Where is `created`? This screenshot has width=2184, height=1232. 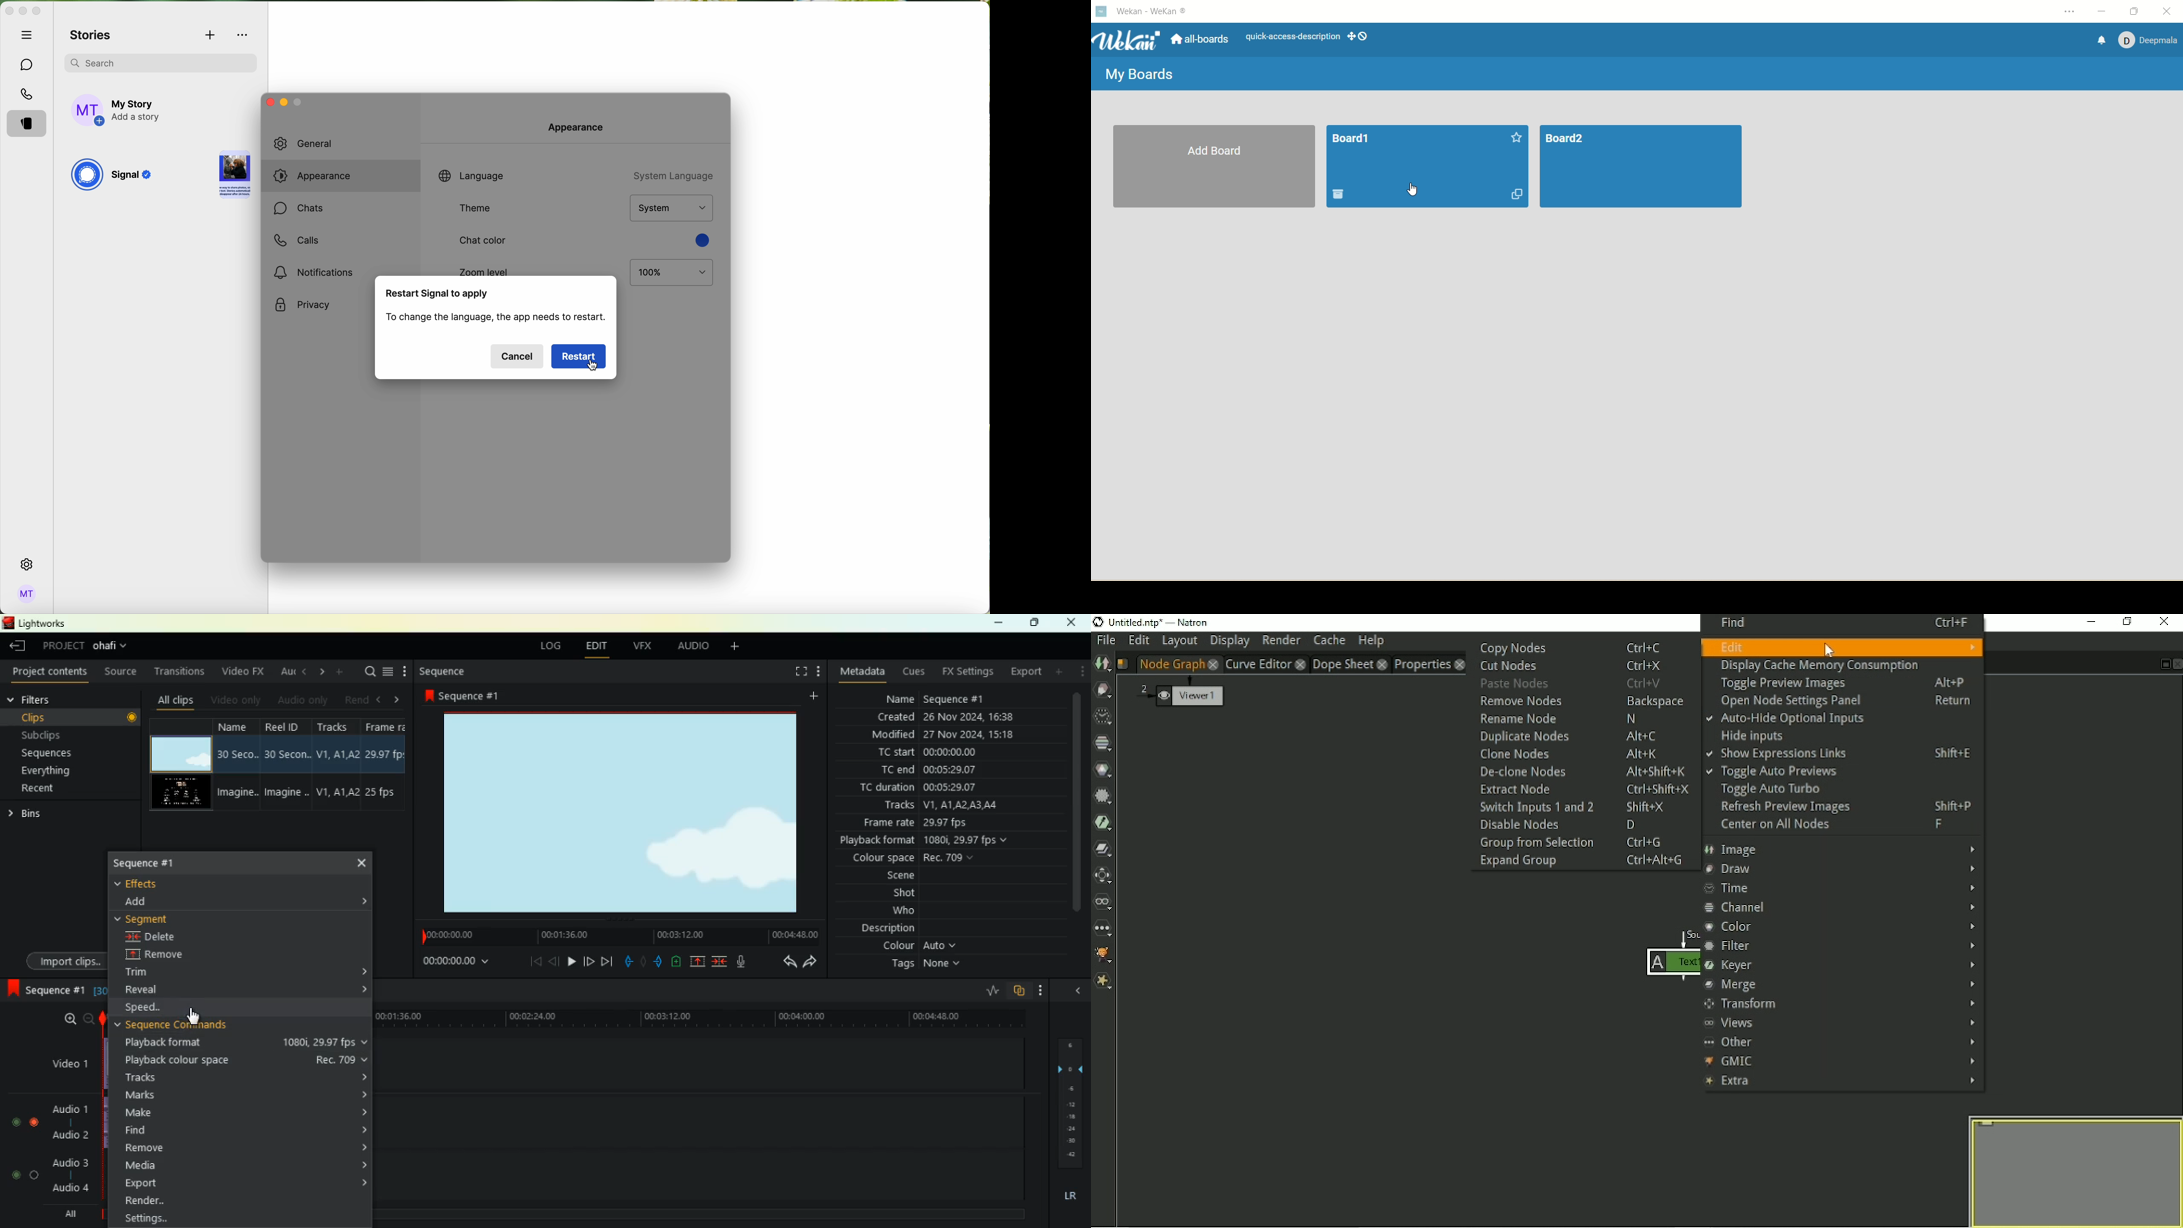
created is located at coordinates (947, 716).